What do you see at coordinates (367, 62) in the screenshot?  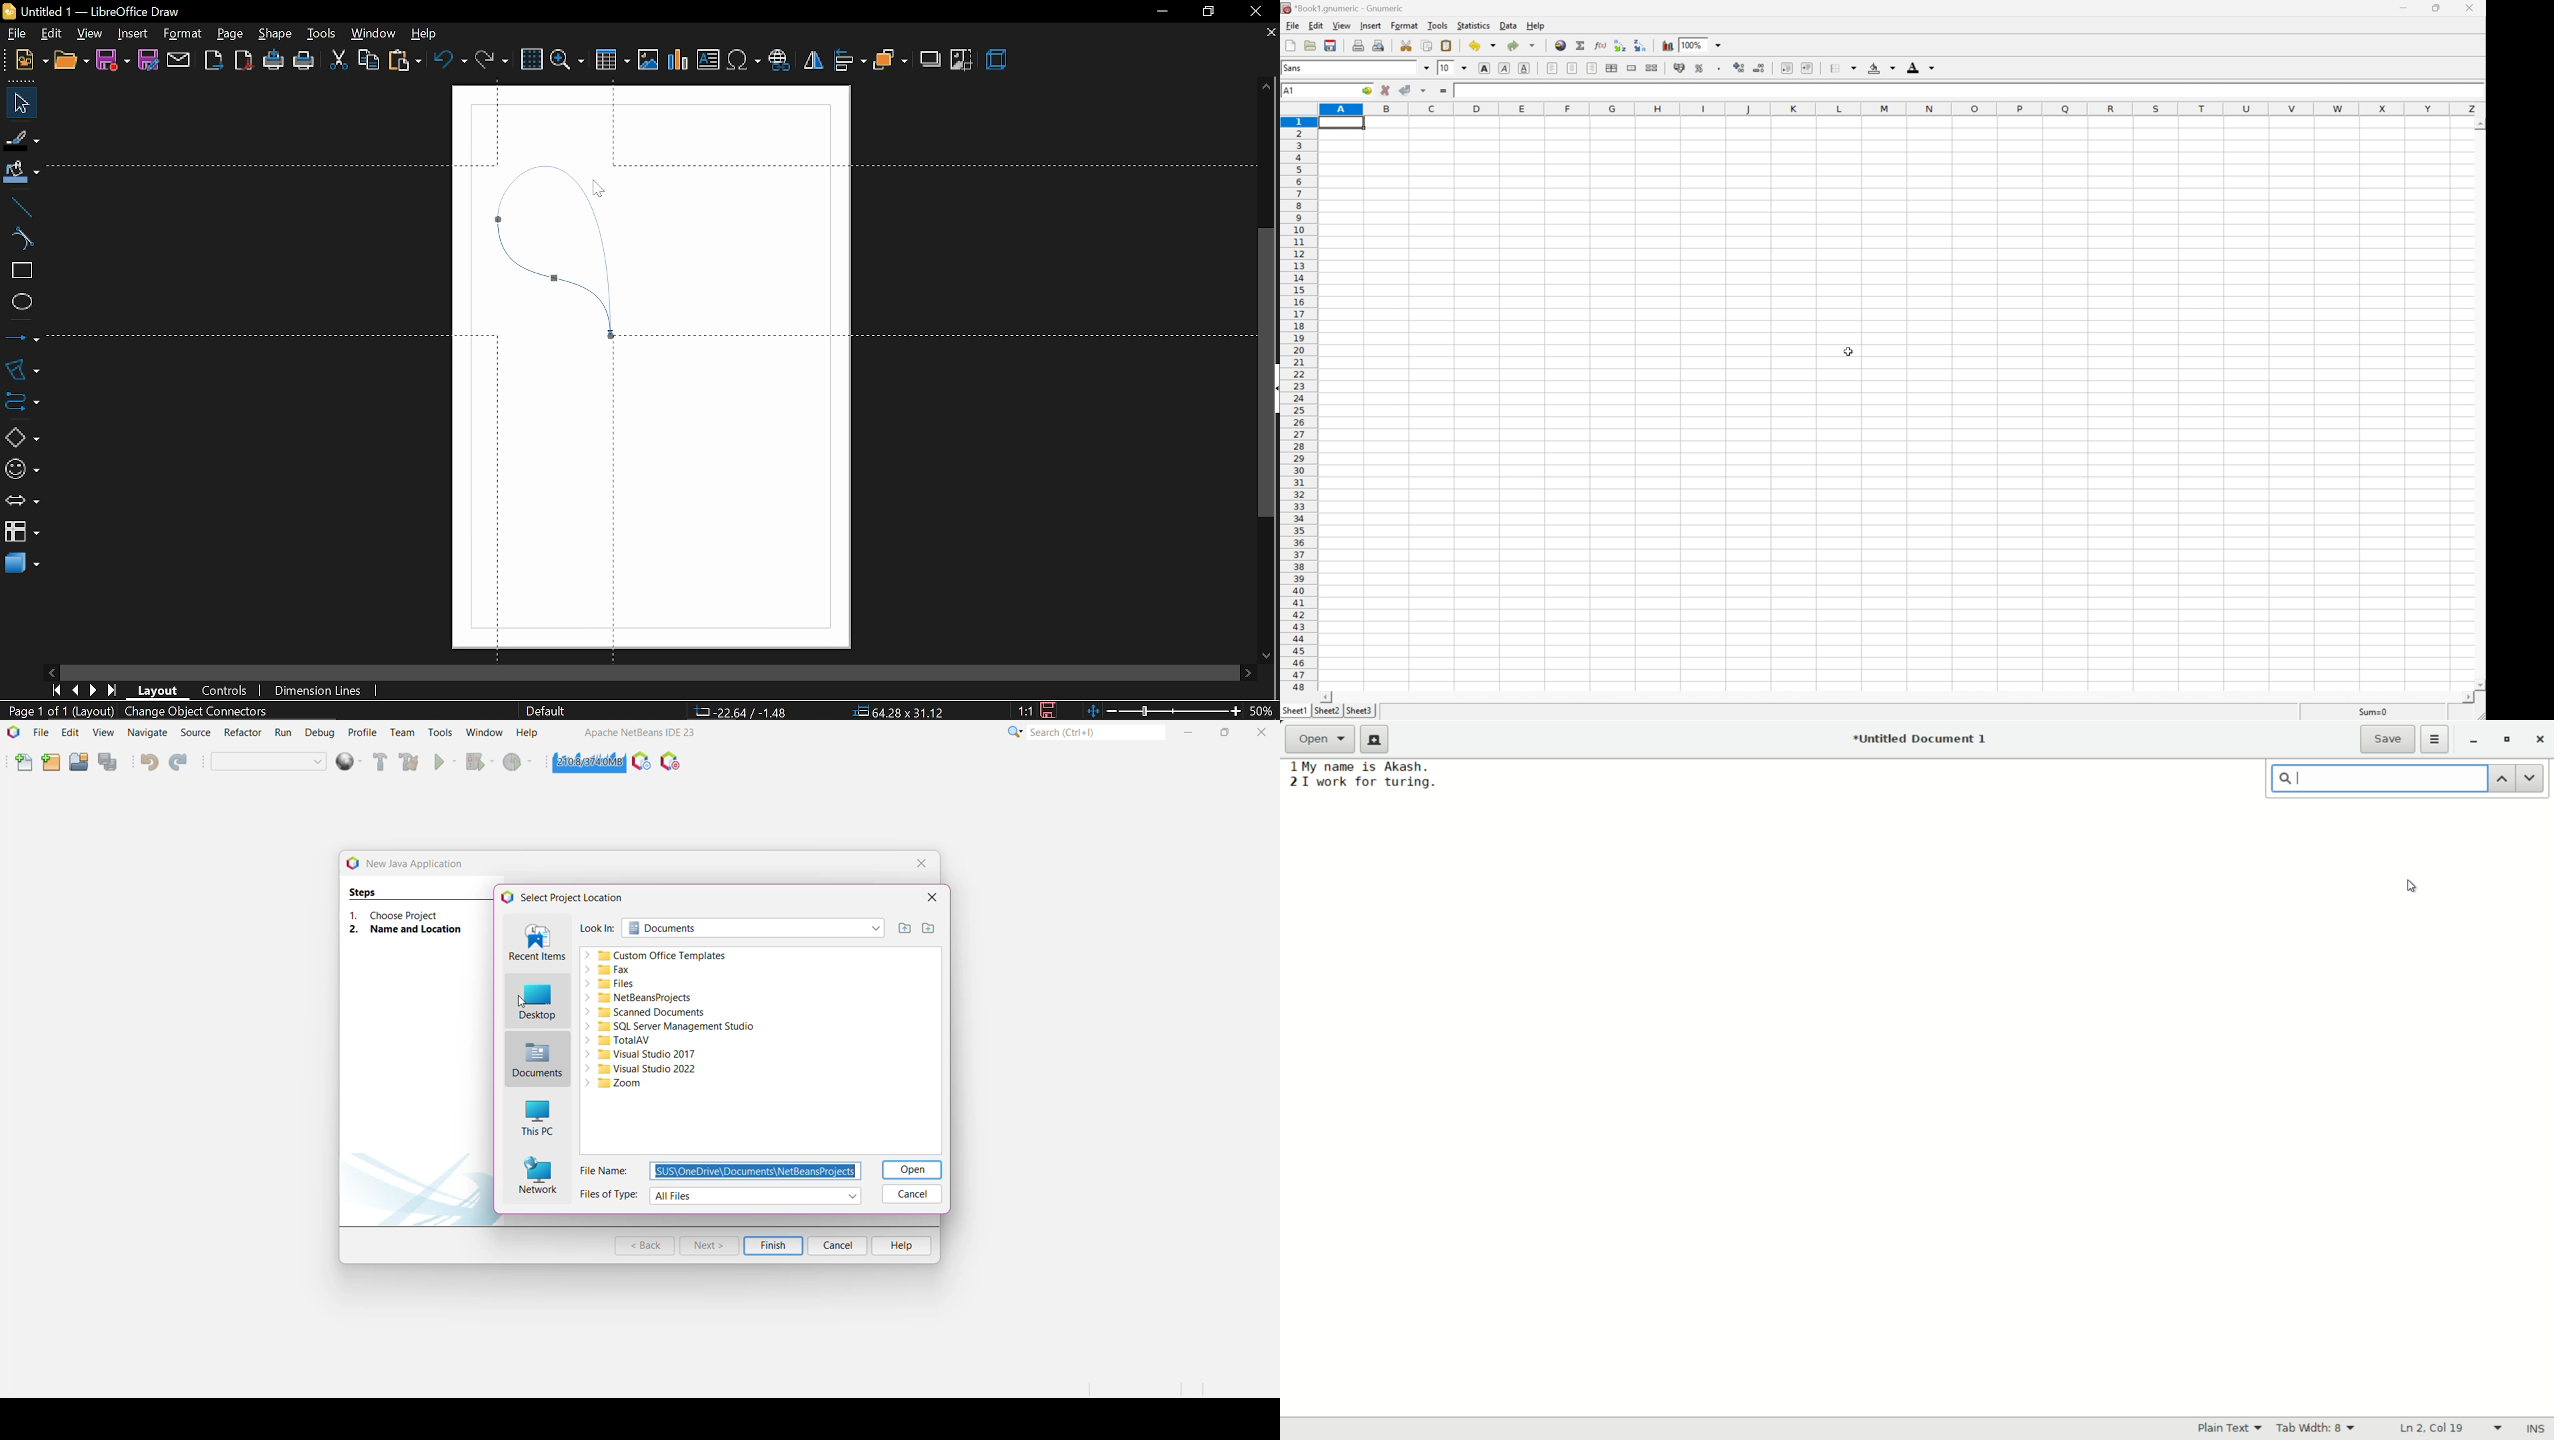 I see `copy` at bounding box center [367, 62].